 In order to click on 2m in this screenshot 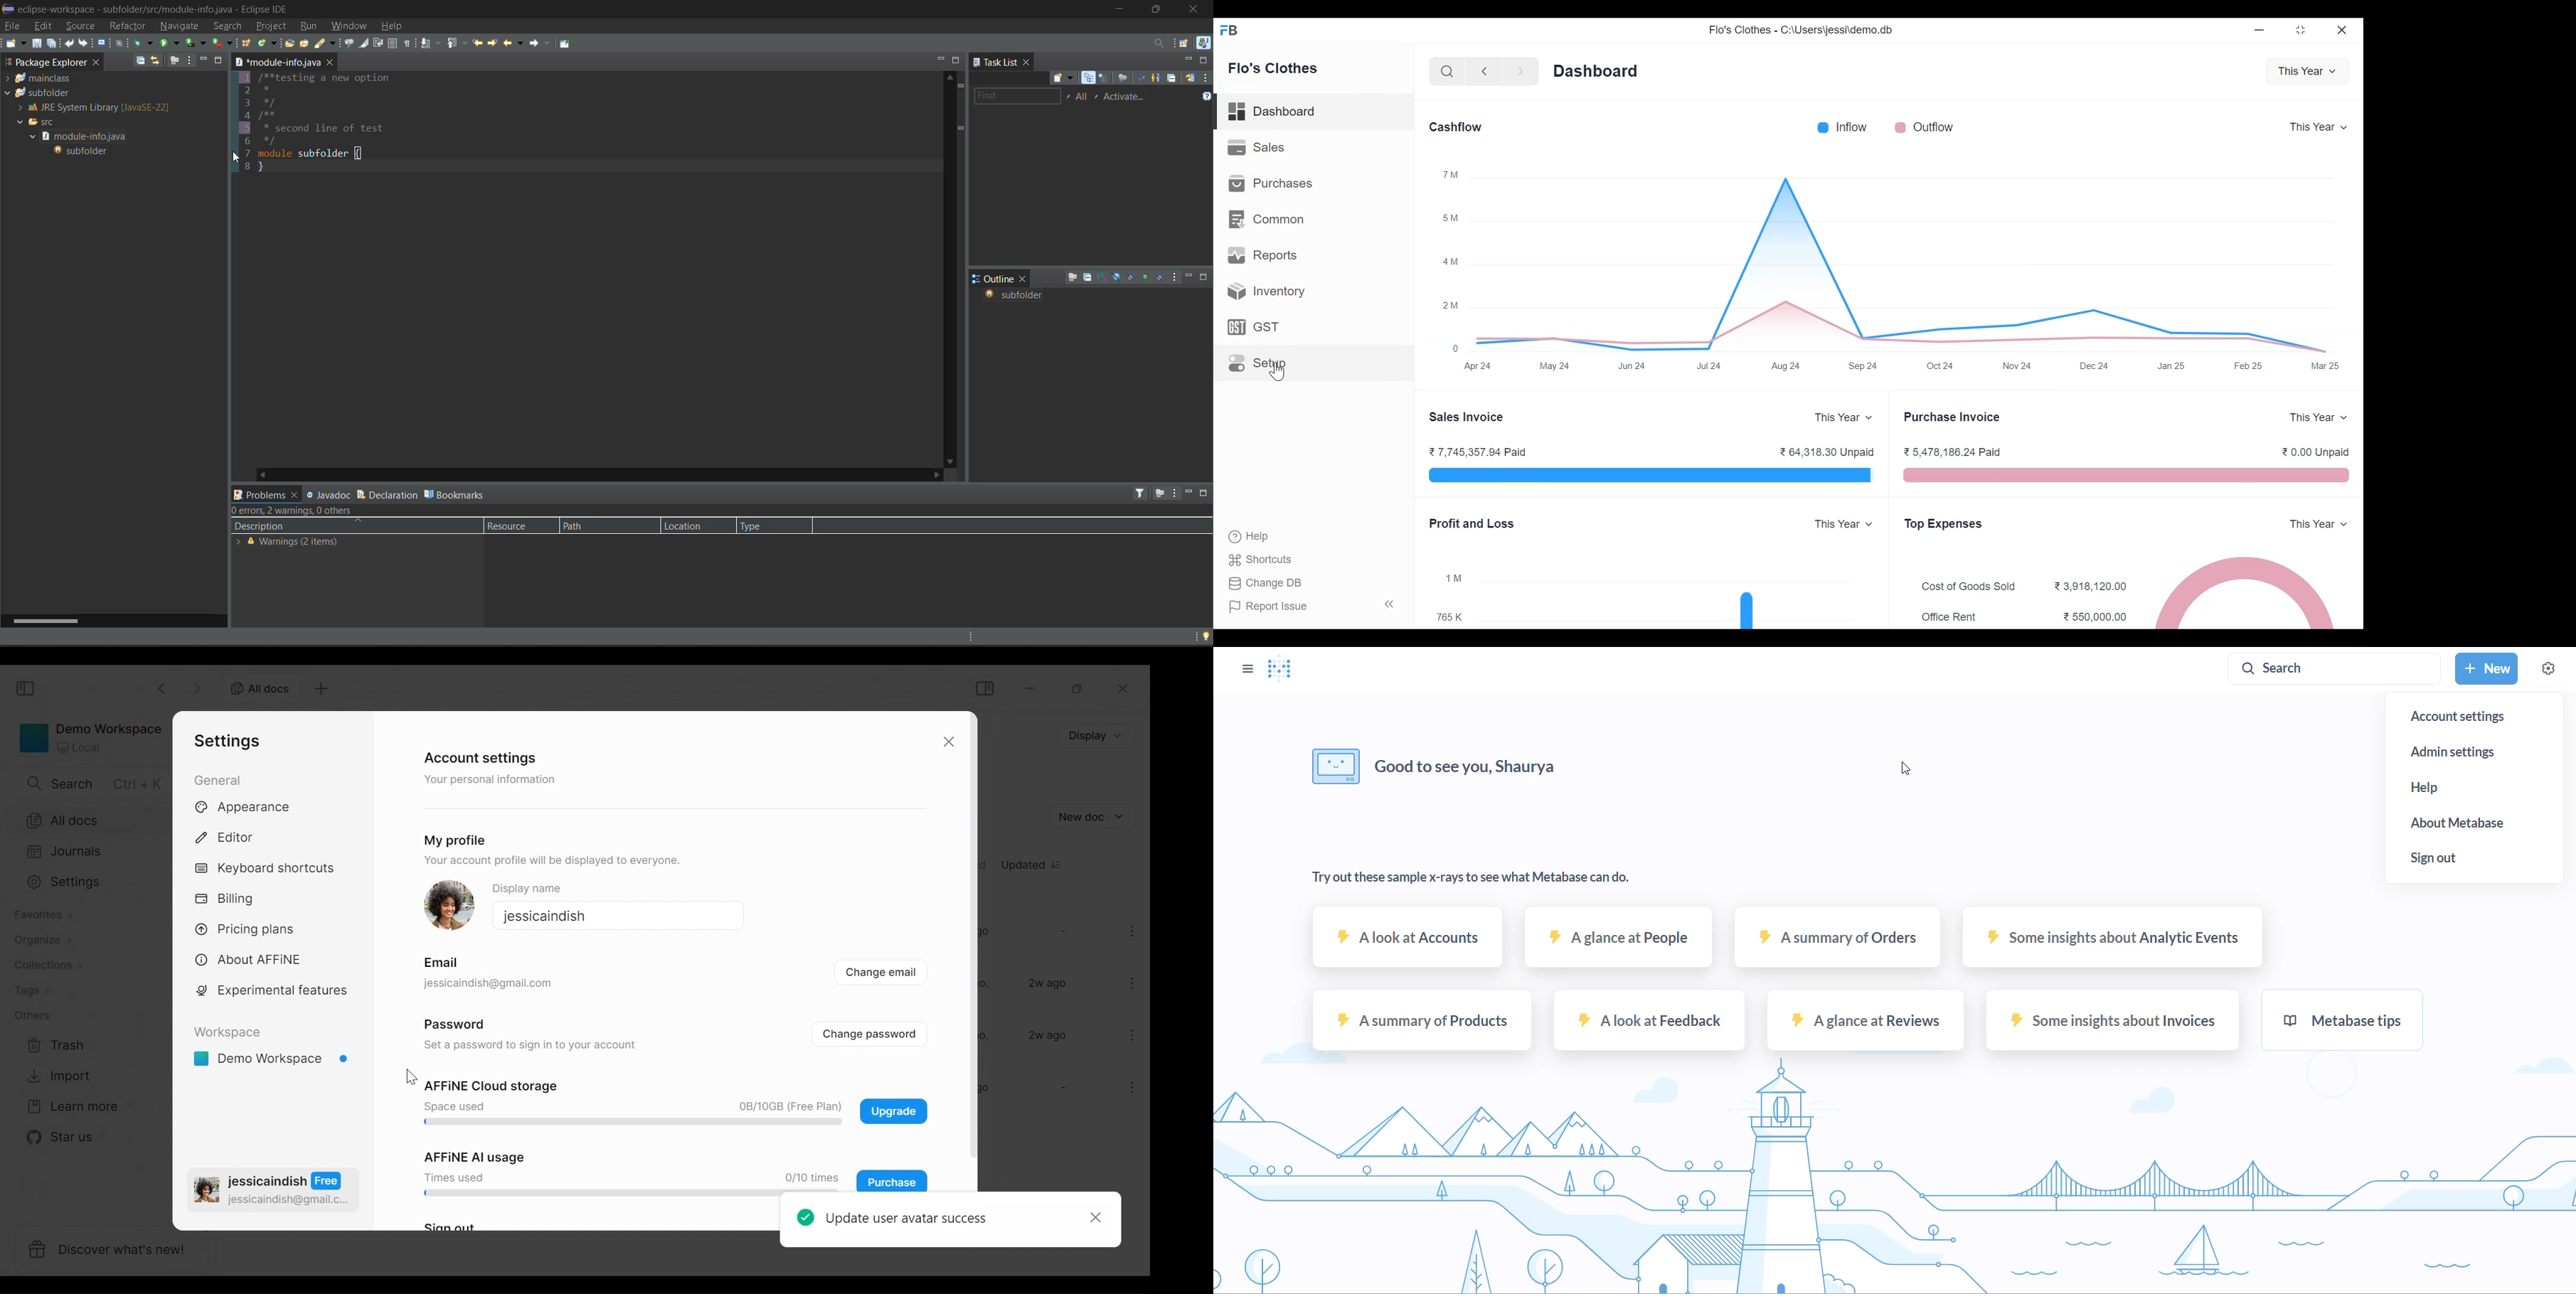, I will do `click(1449, 307)`.